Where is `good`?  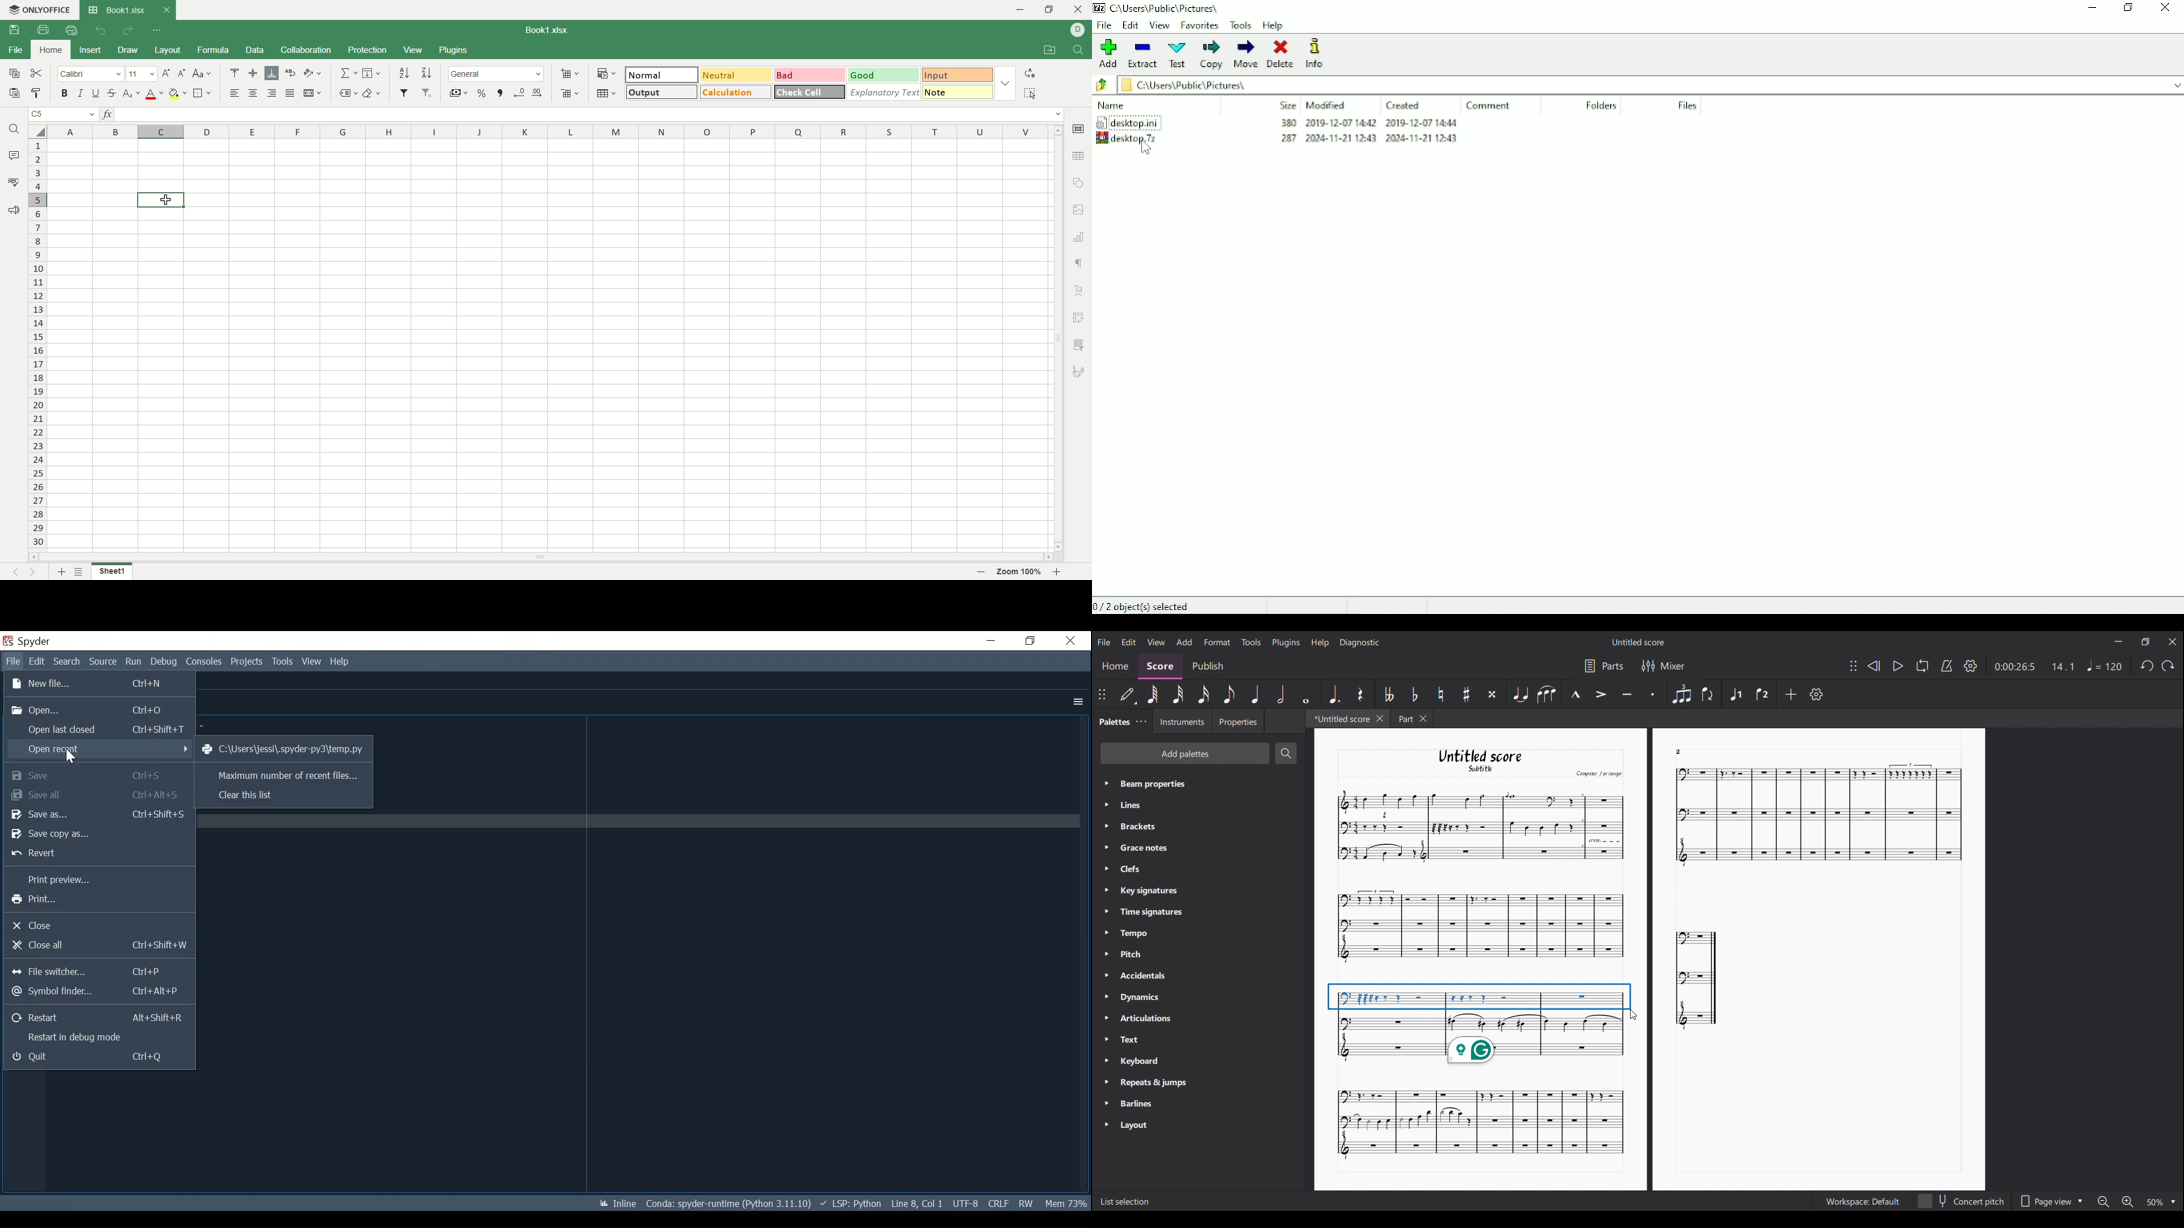 good is located at coordinates (881, 75).